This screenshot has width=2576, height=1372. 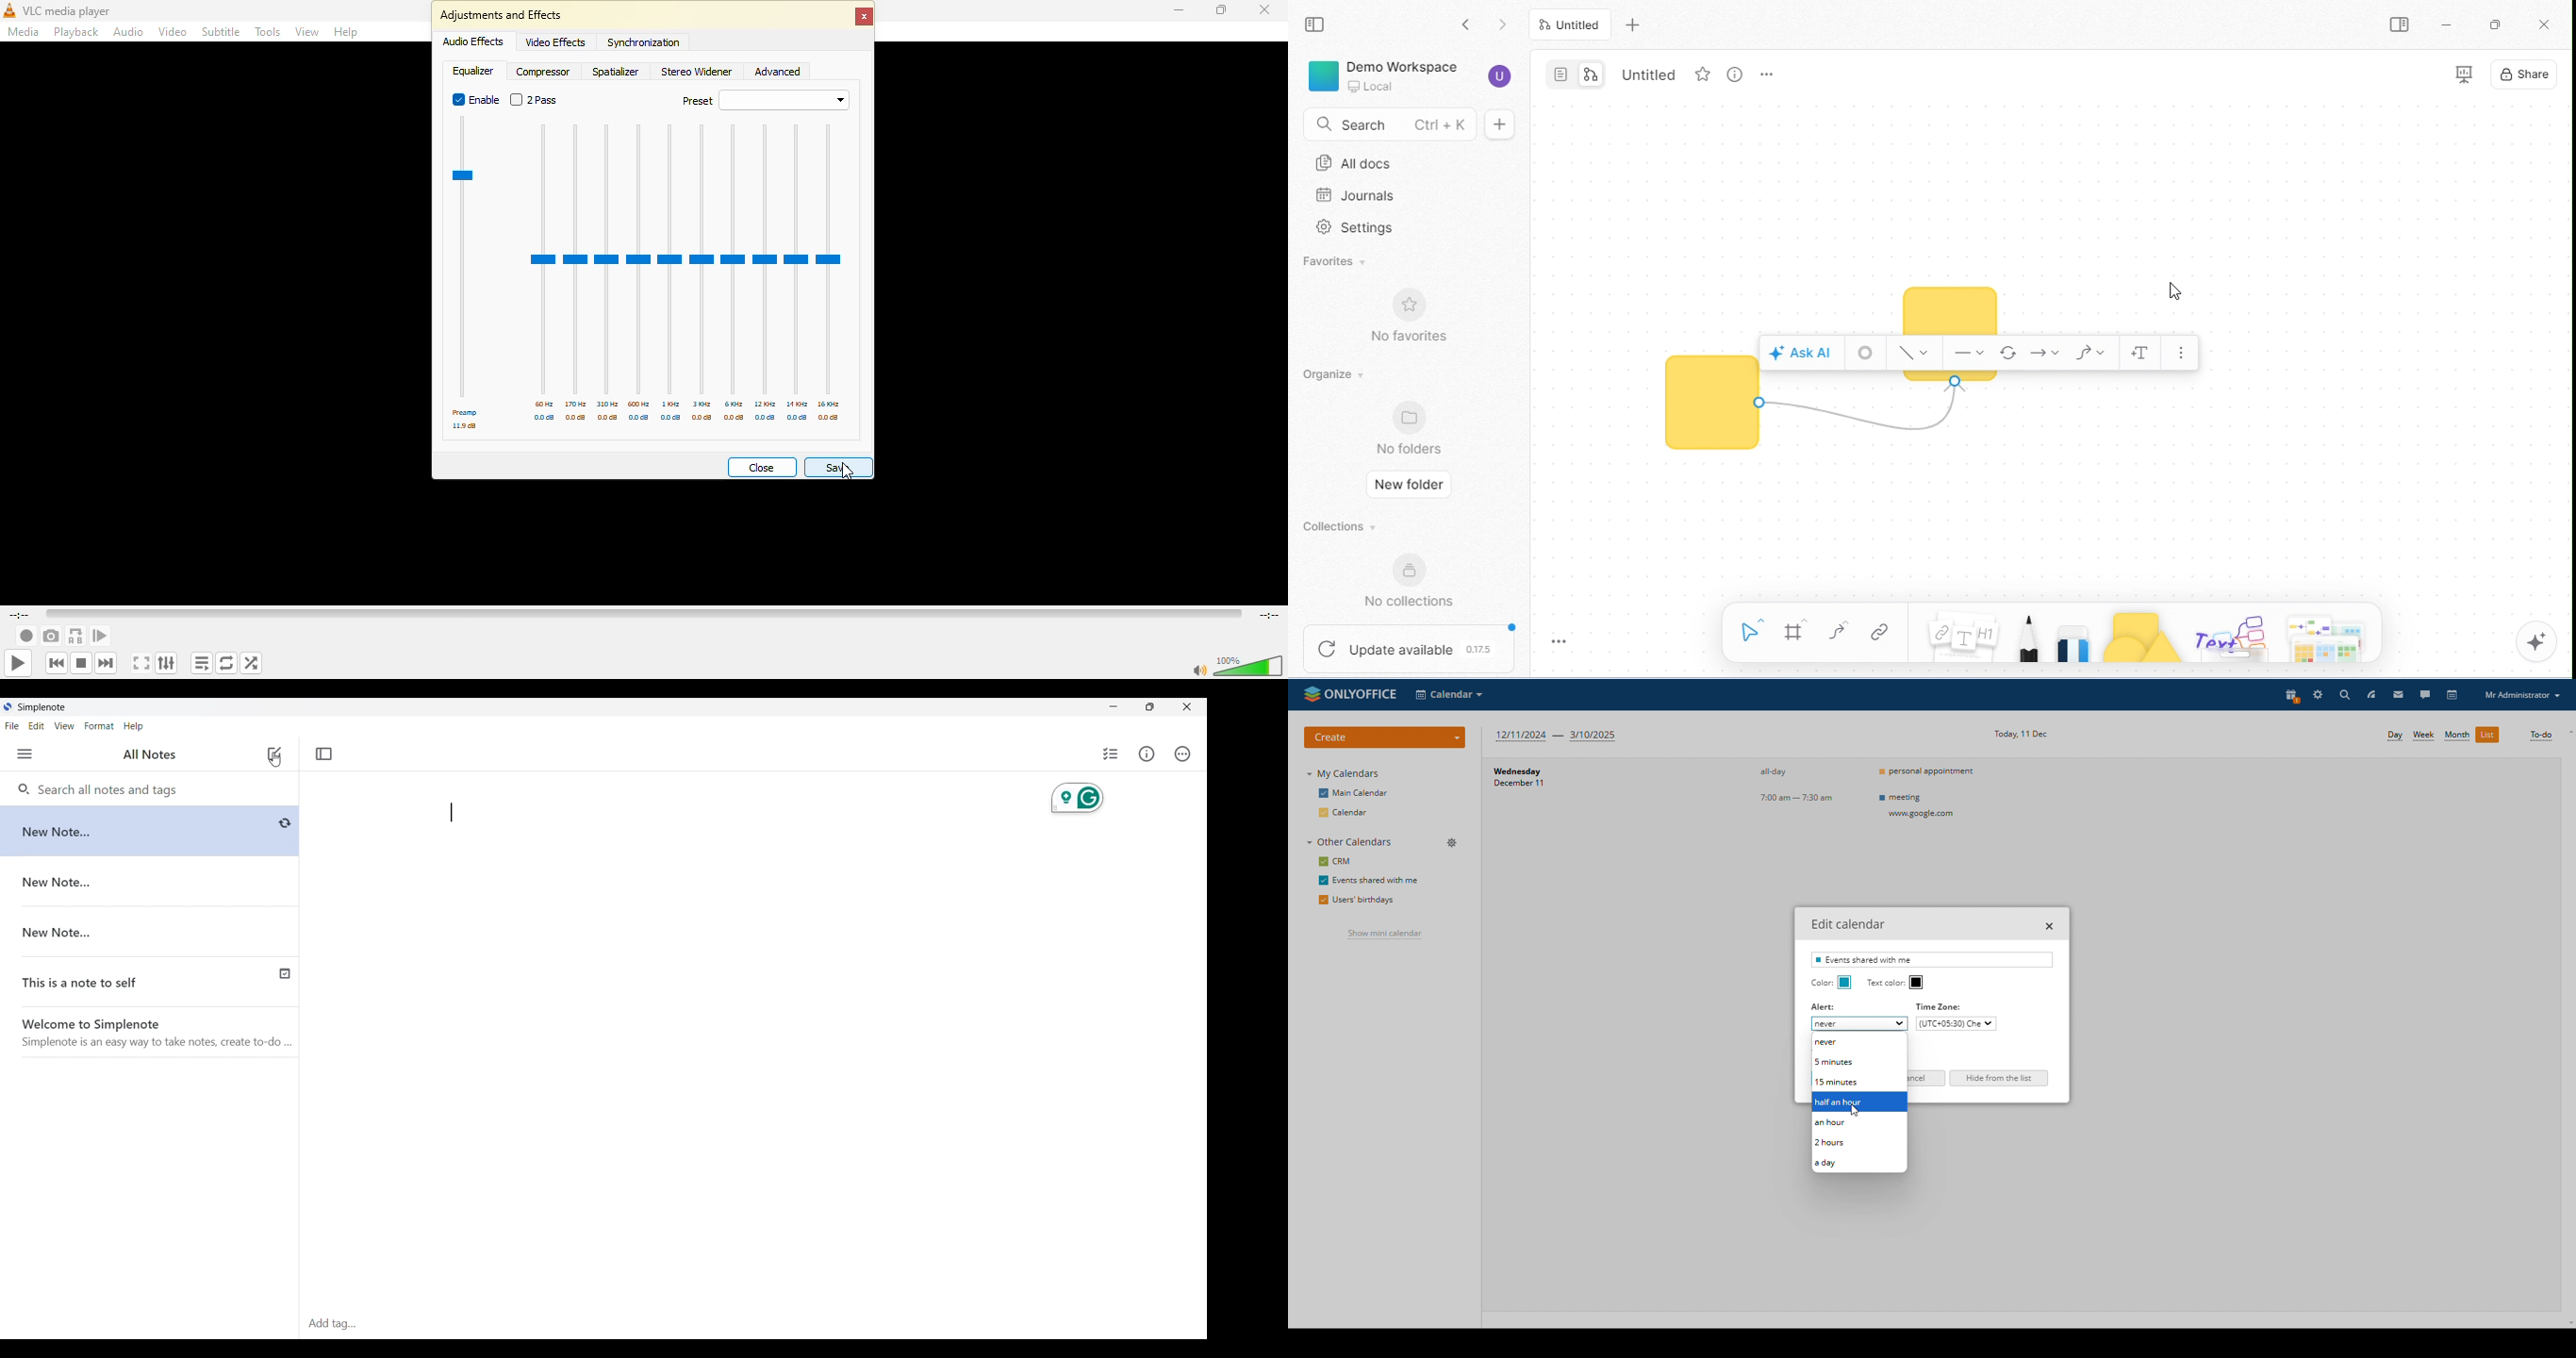 What do you see at coordinates (226, 663) in the screenshot?
I see `click to toggle between loop all, loop one and no loop` at bounding box center [226, 663].